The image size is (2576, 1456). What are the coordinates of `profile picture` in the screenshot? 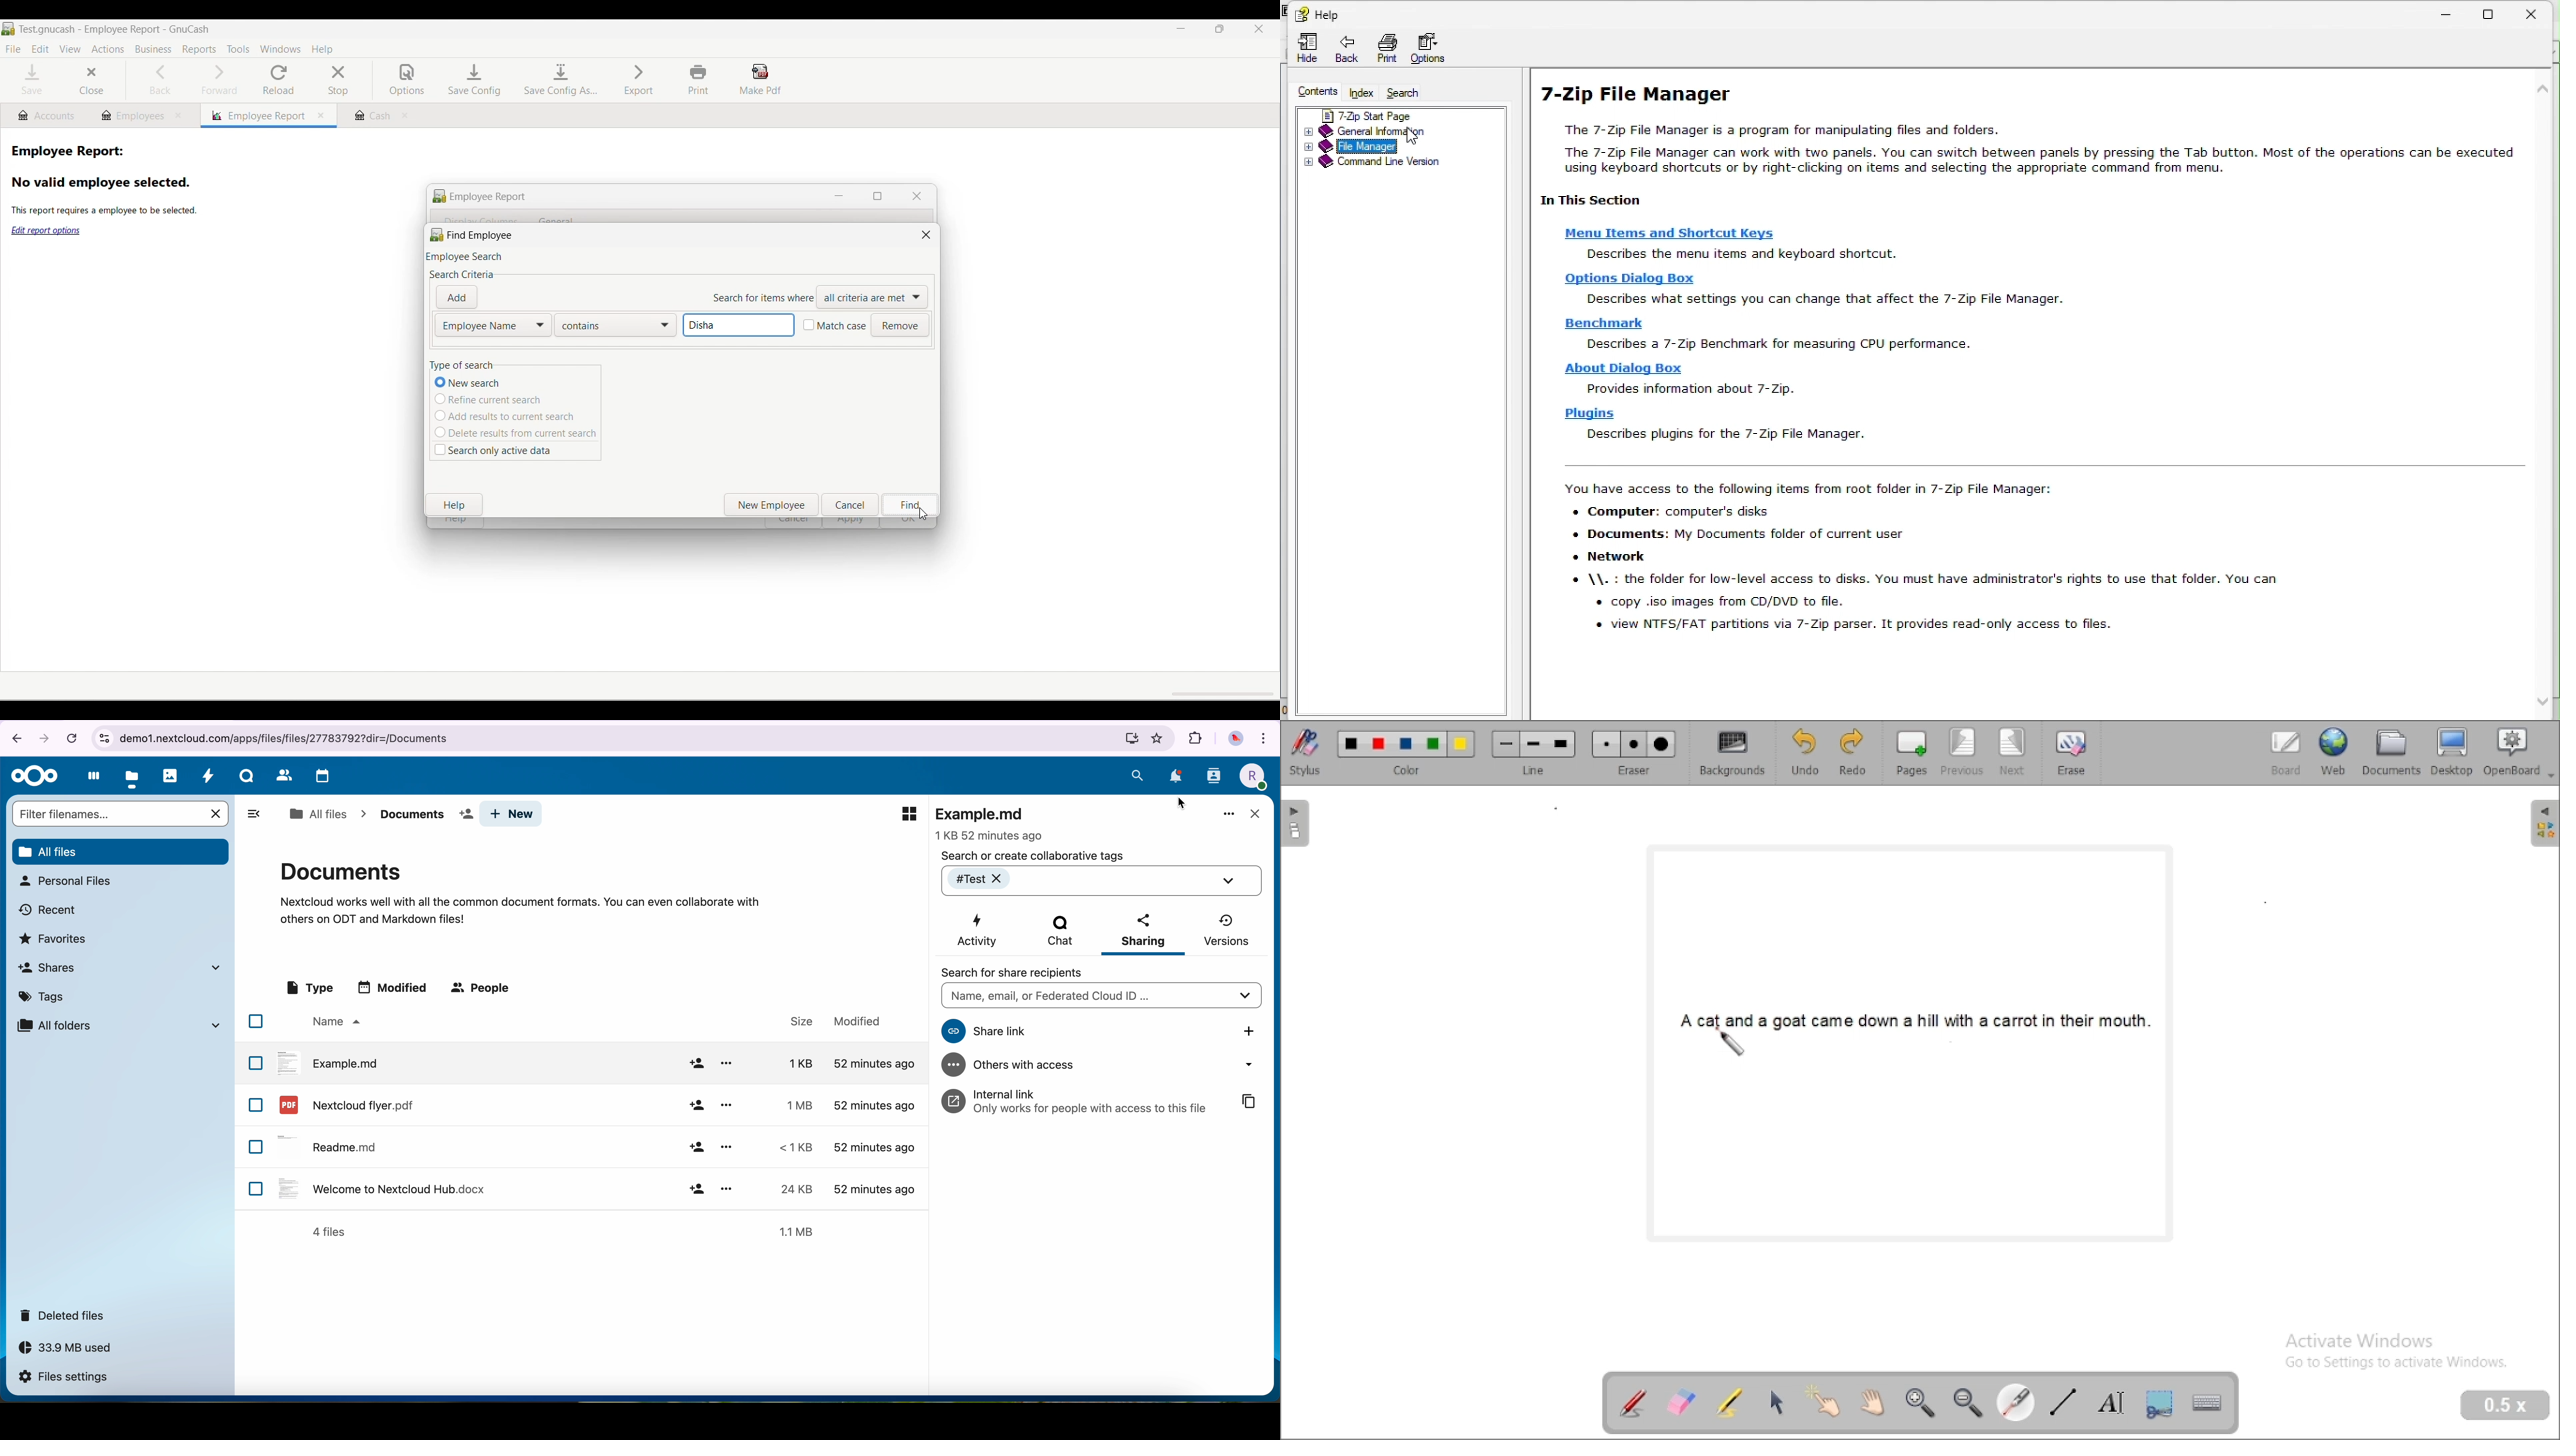 It's located at (1234, 739).